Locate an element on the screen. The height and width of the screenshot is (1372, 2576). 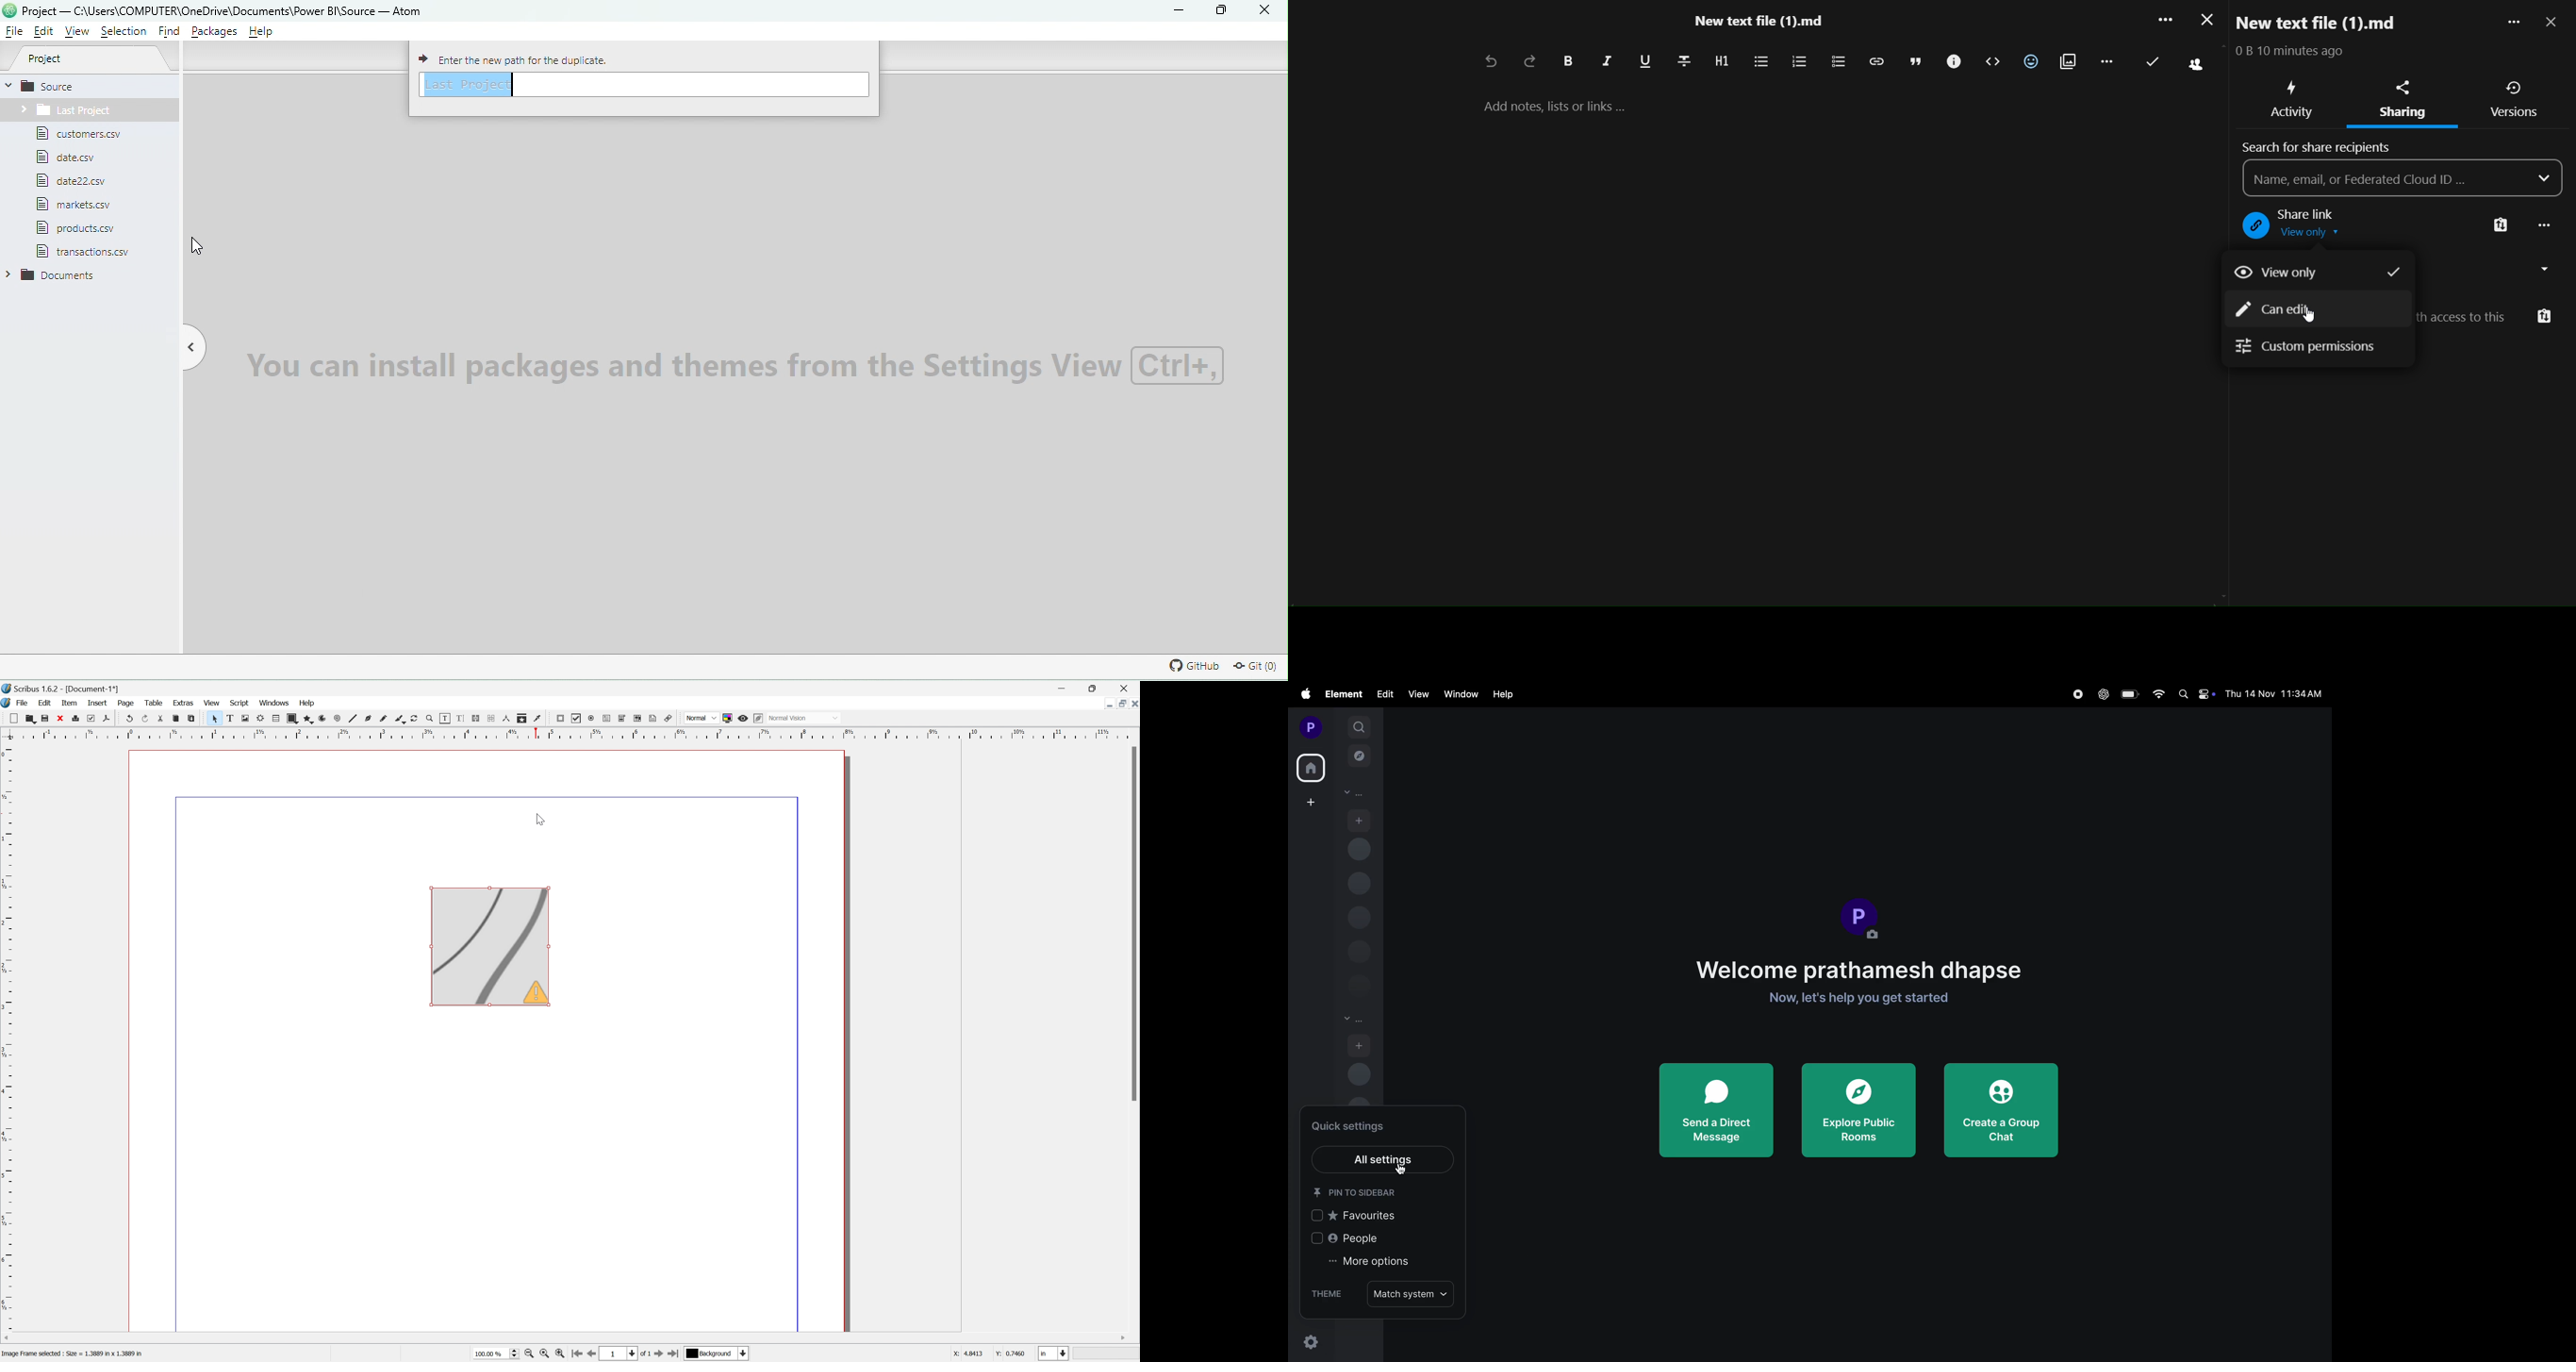
File is located at coordinates (82, 181).